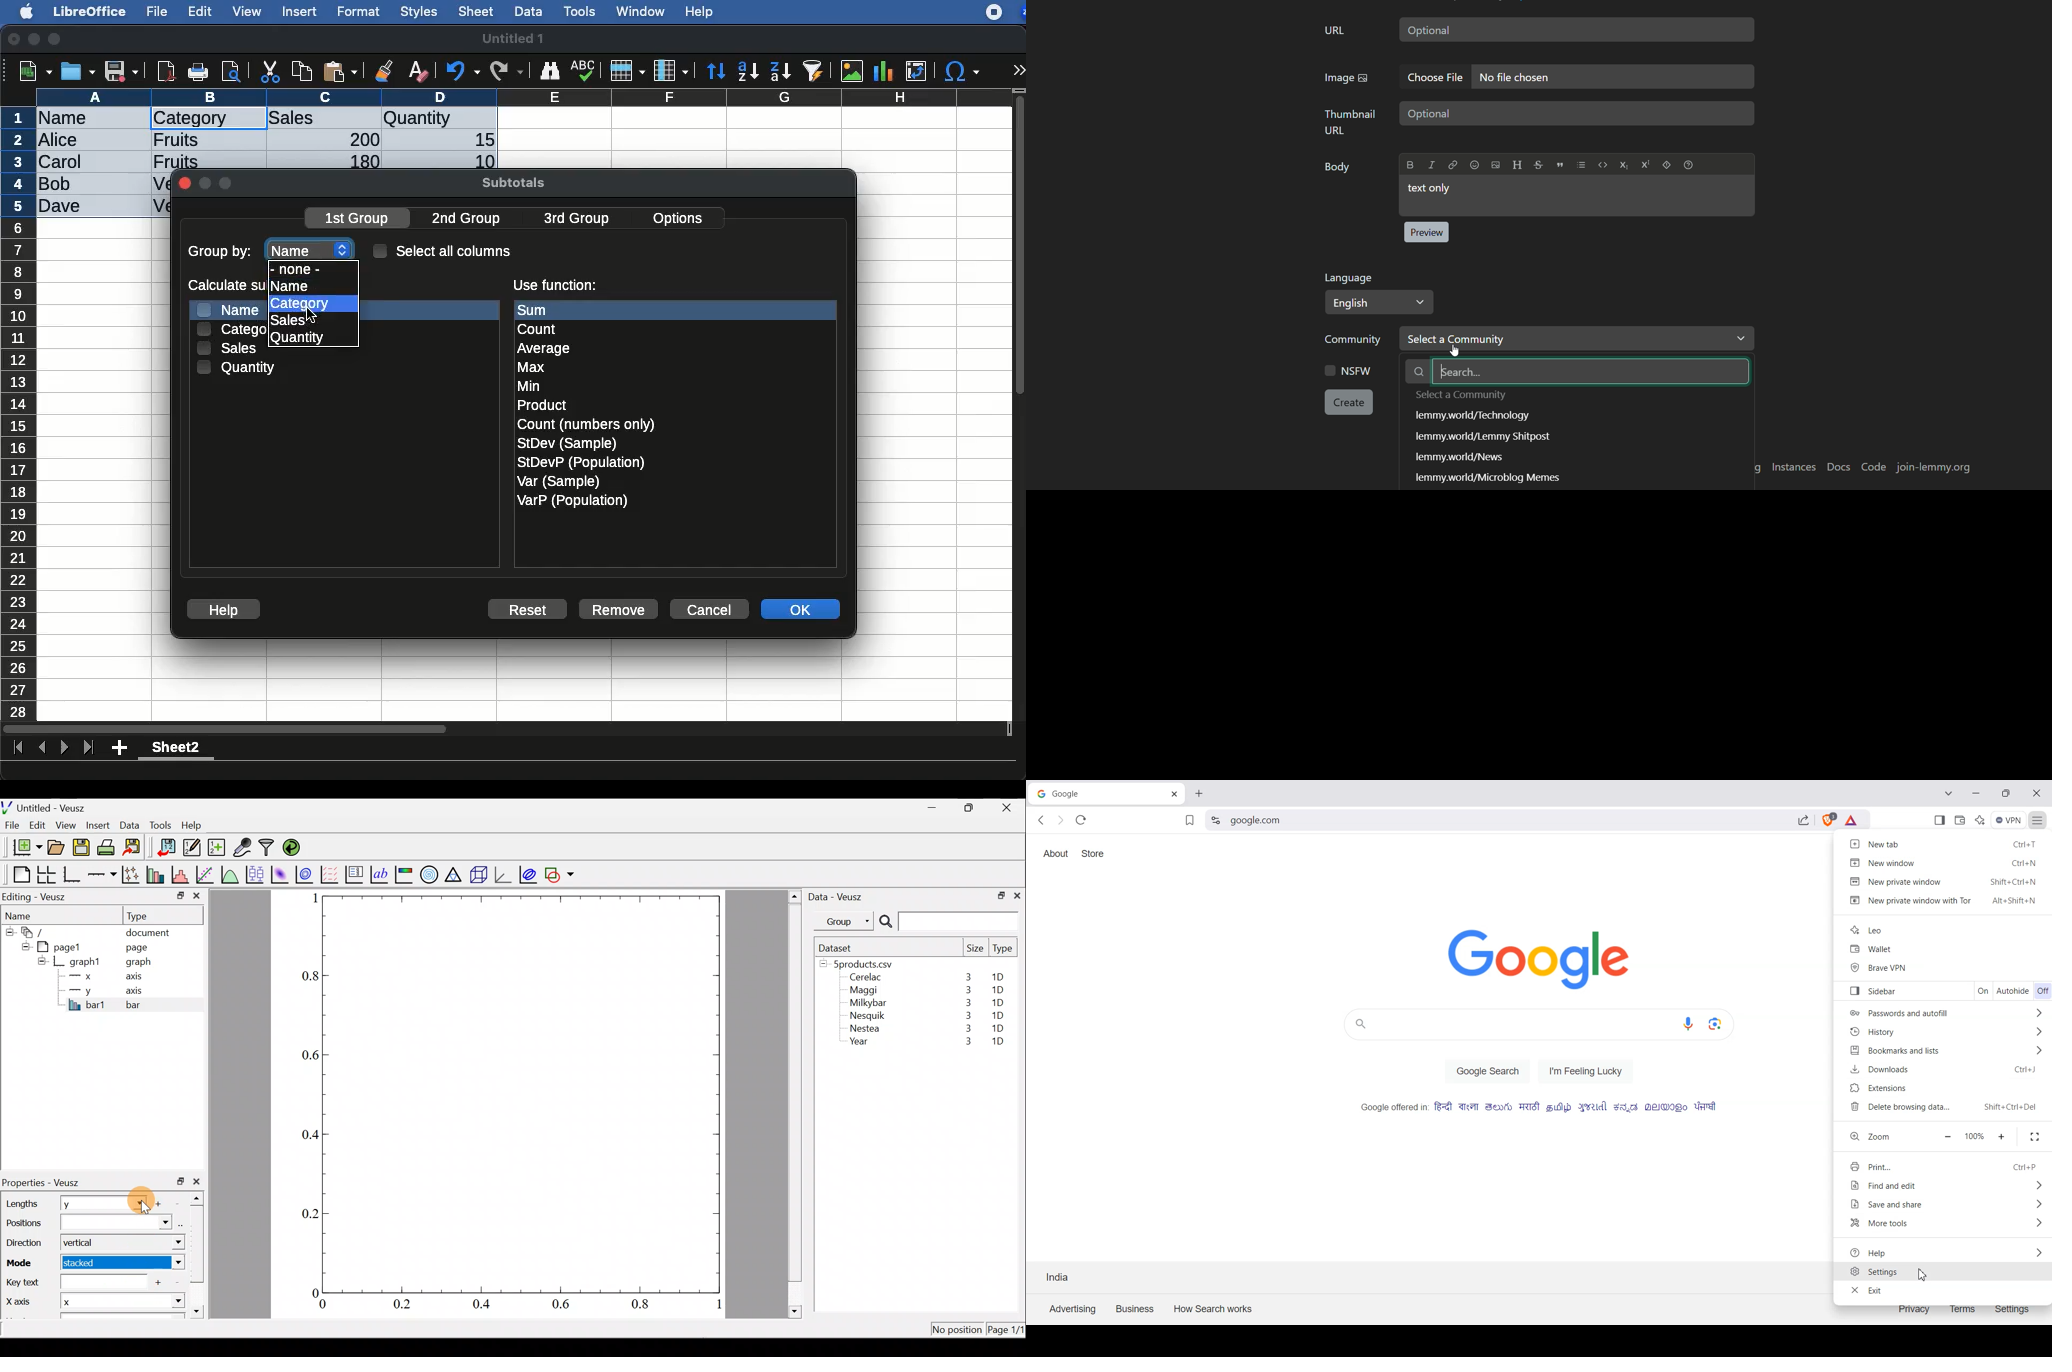  What do you see at coordinates (1949, 1050) in the screenshot?
I see `Bookmark and lists` at bounding box center [1949, 1050].